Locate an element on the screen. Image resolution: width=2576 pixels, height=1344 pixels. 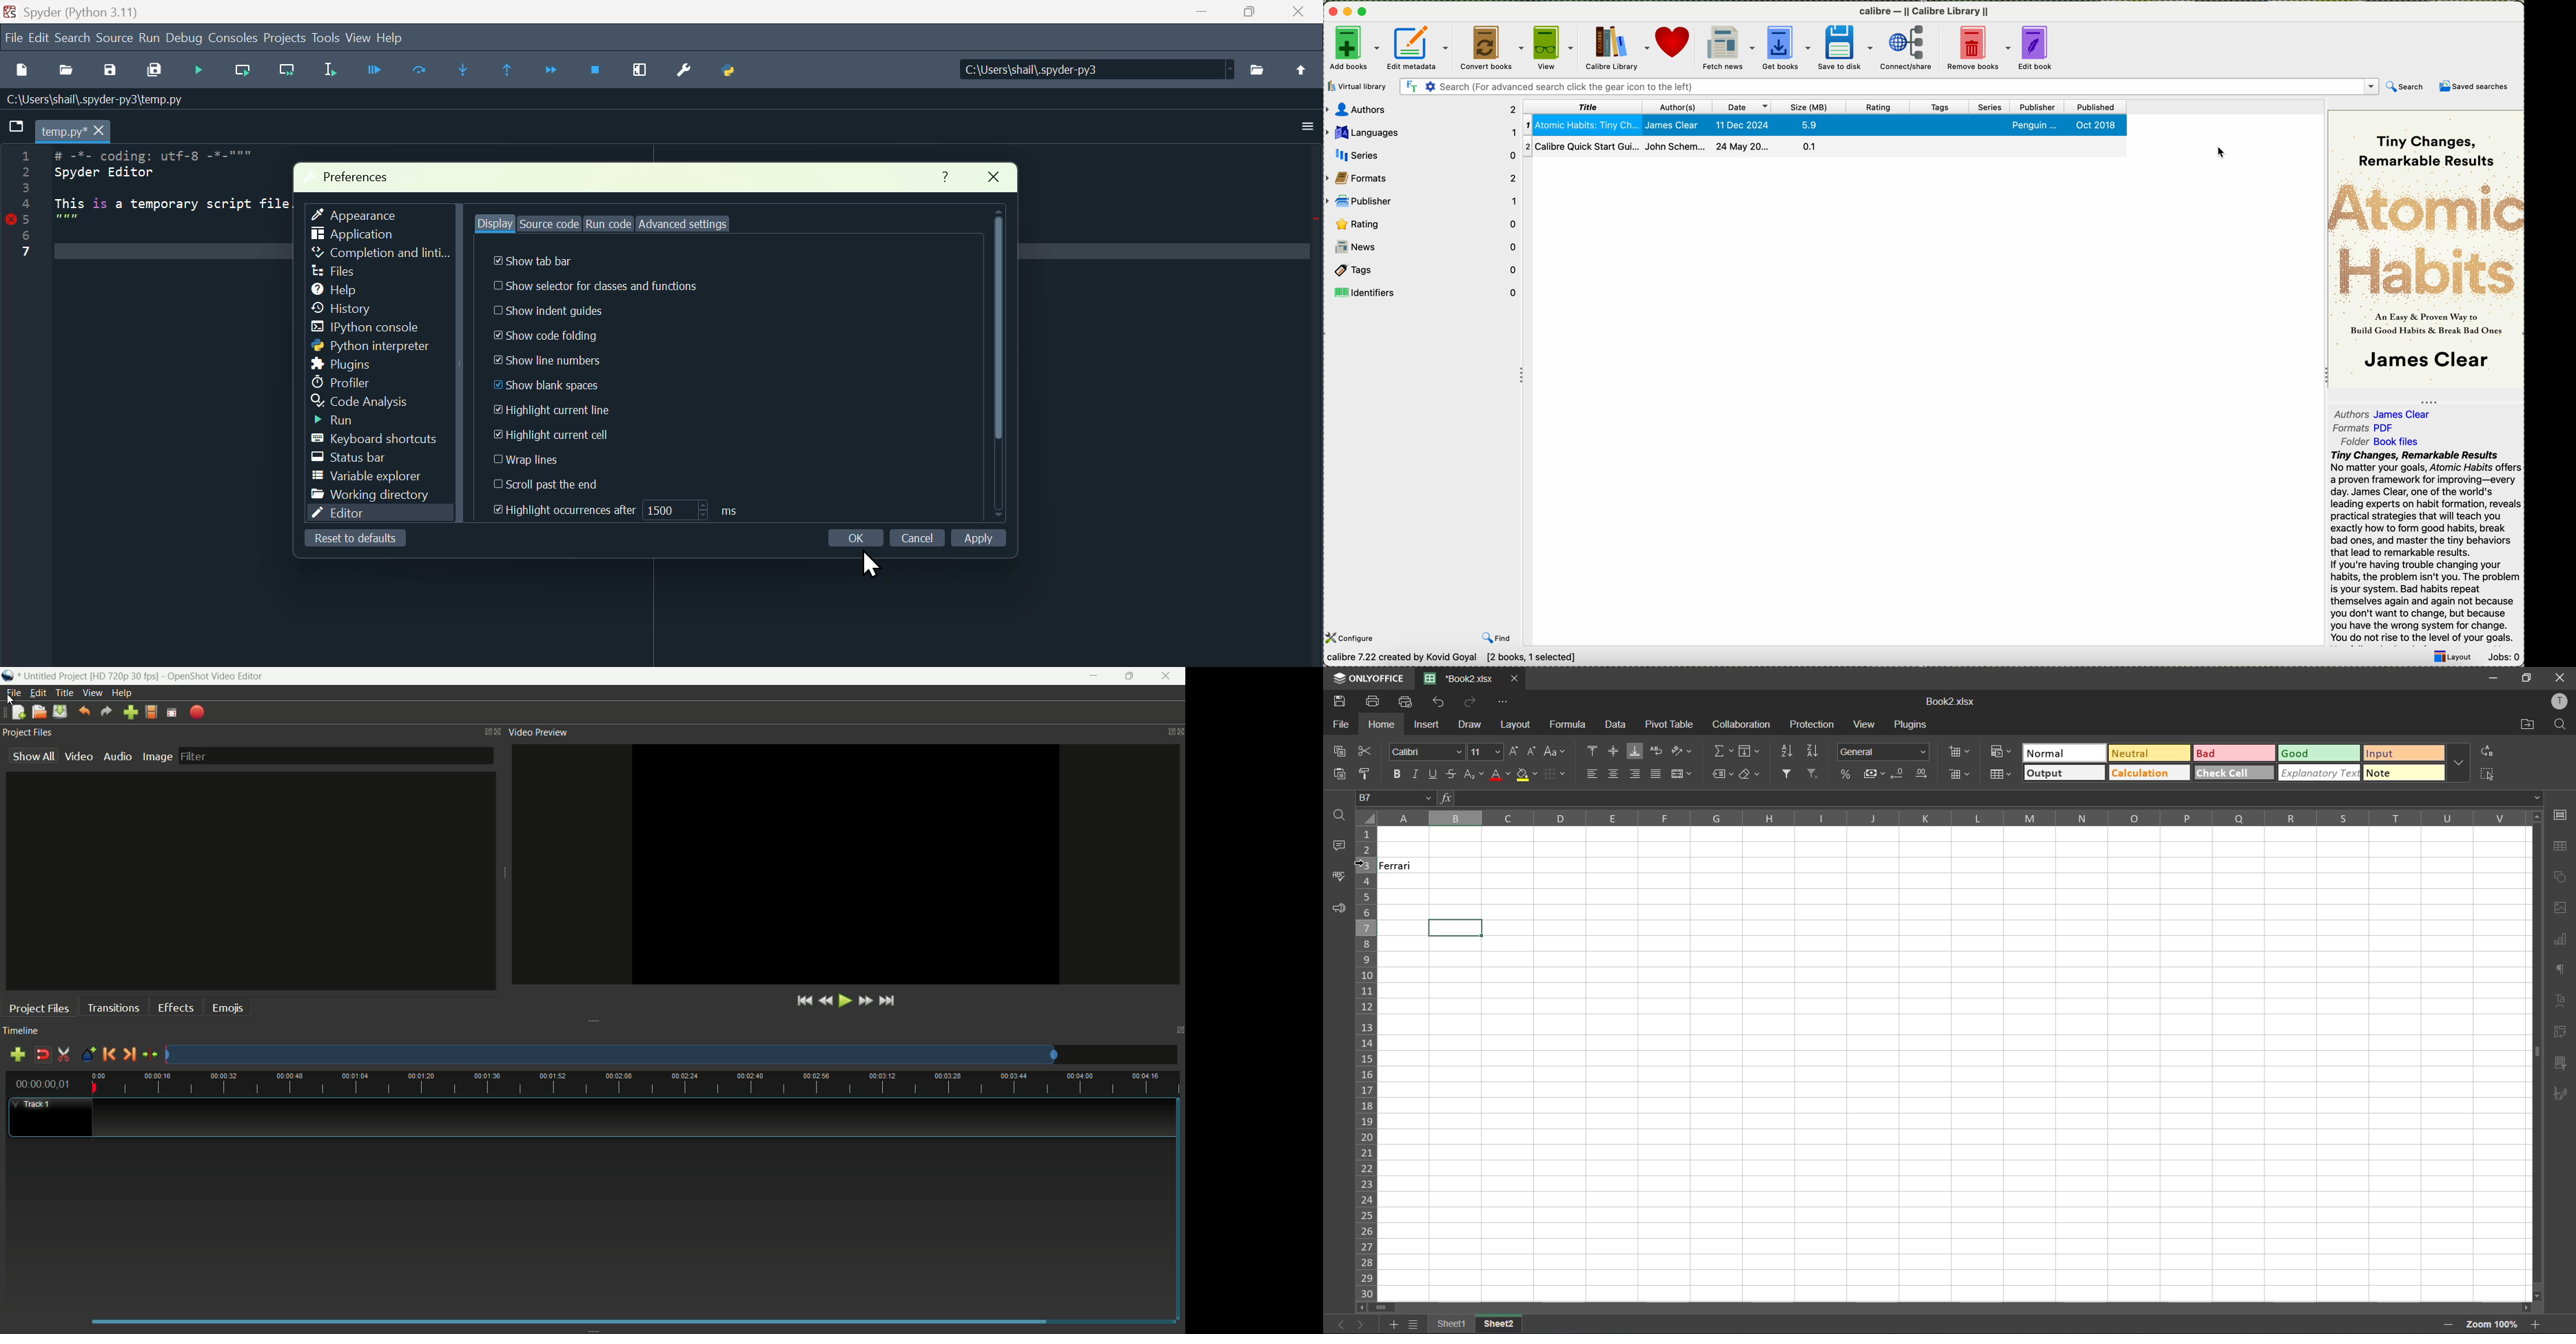
Run is located at coordinates (151, 38).